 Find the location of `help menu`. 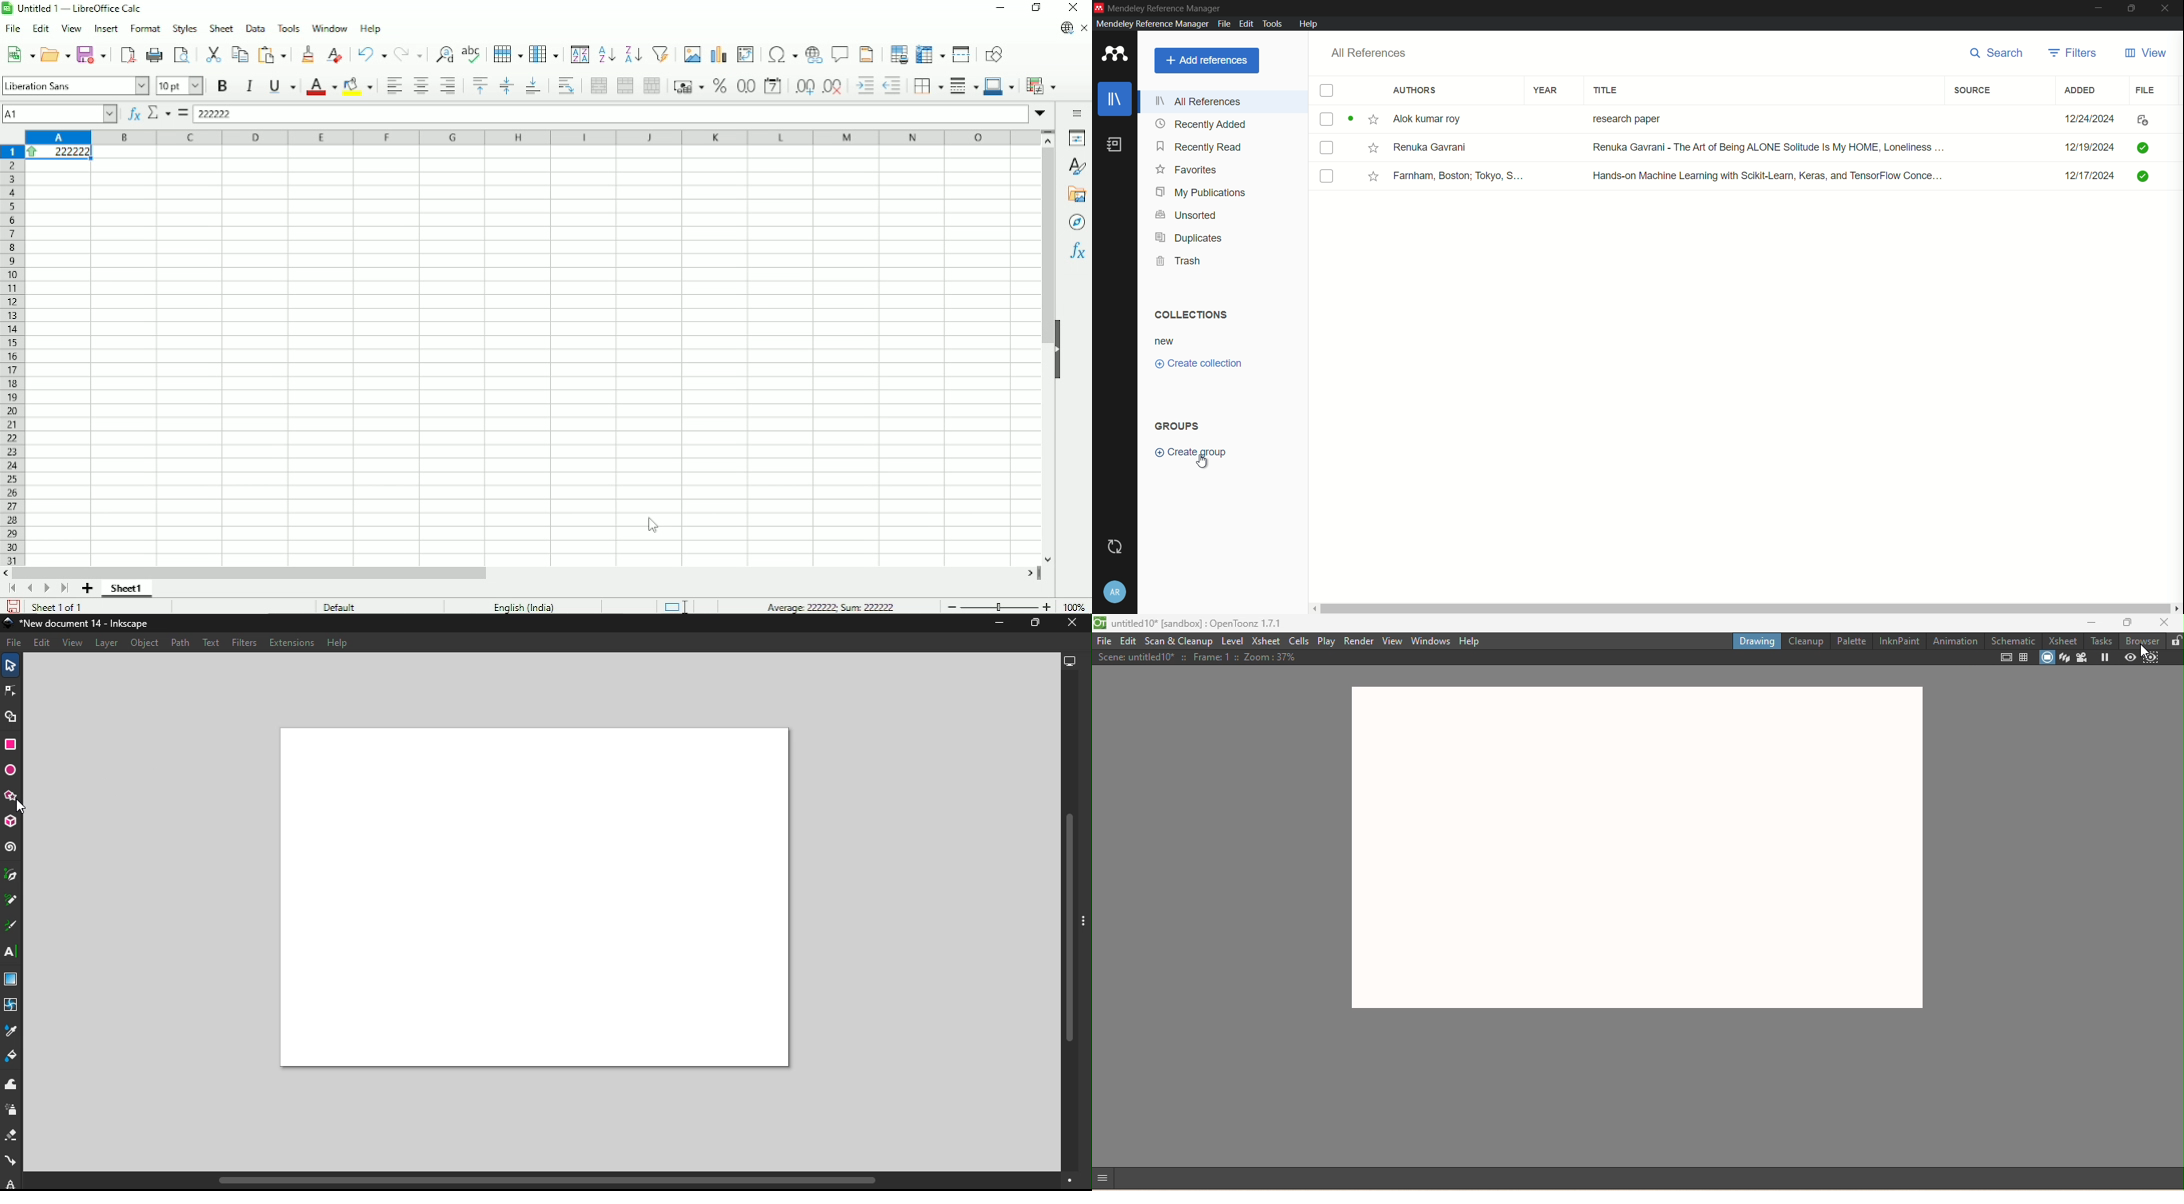

help menu is located at coordinates (1310, 24).